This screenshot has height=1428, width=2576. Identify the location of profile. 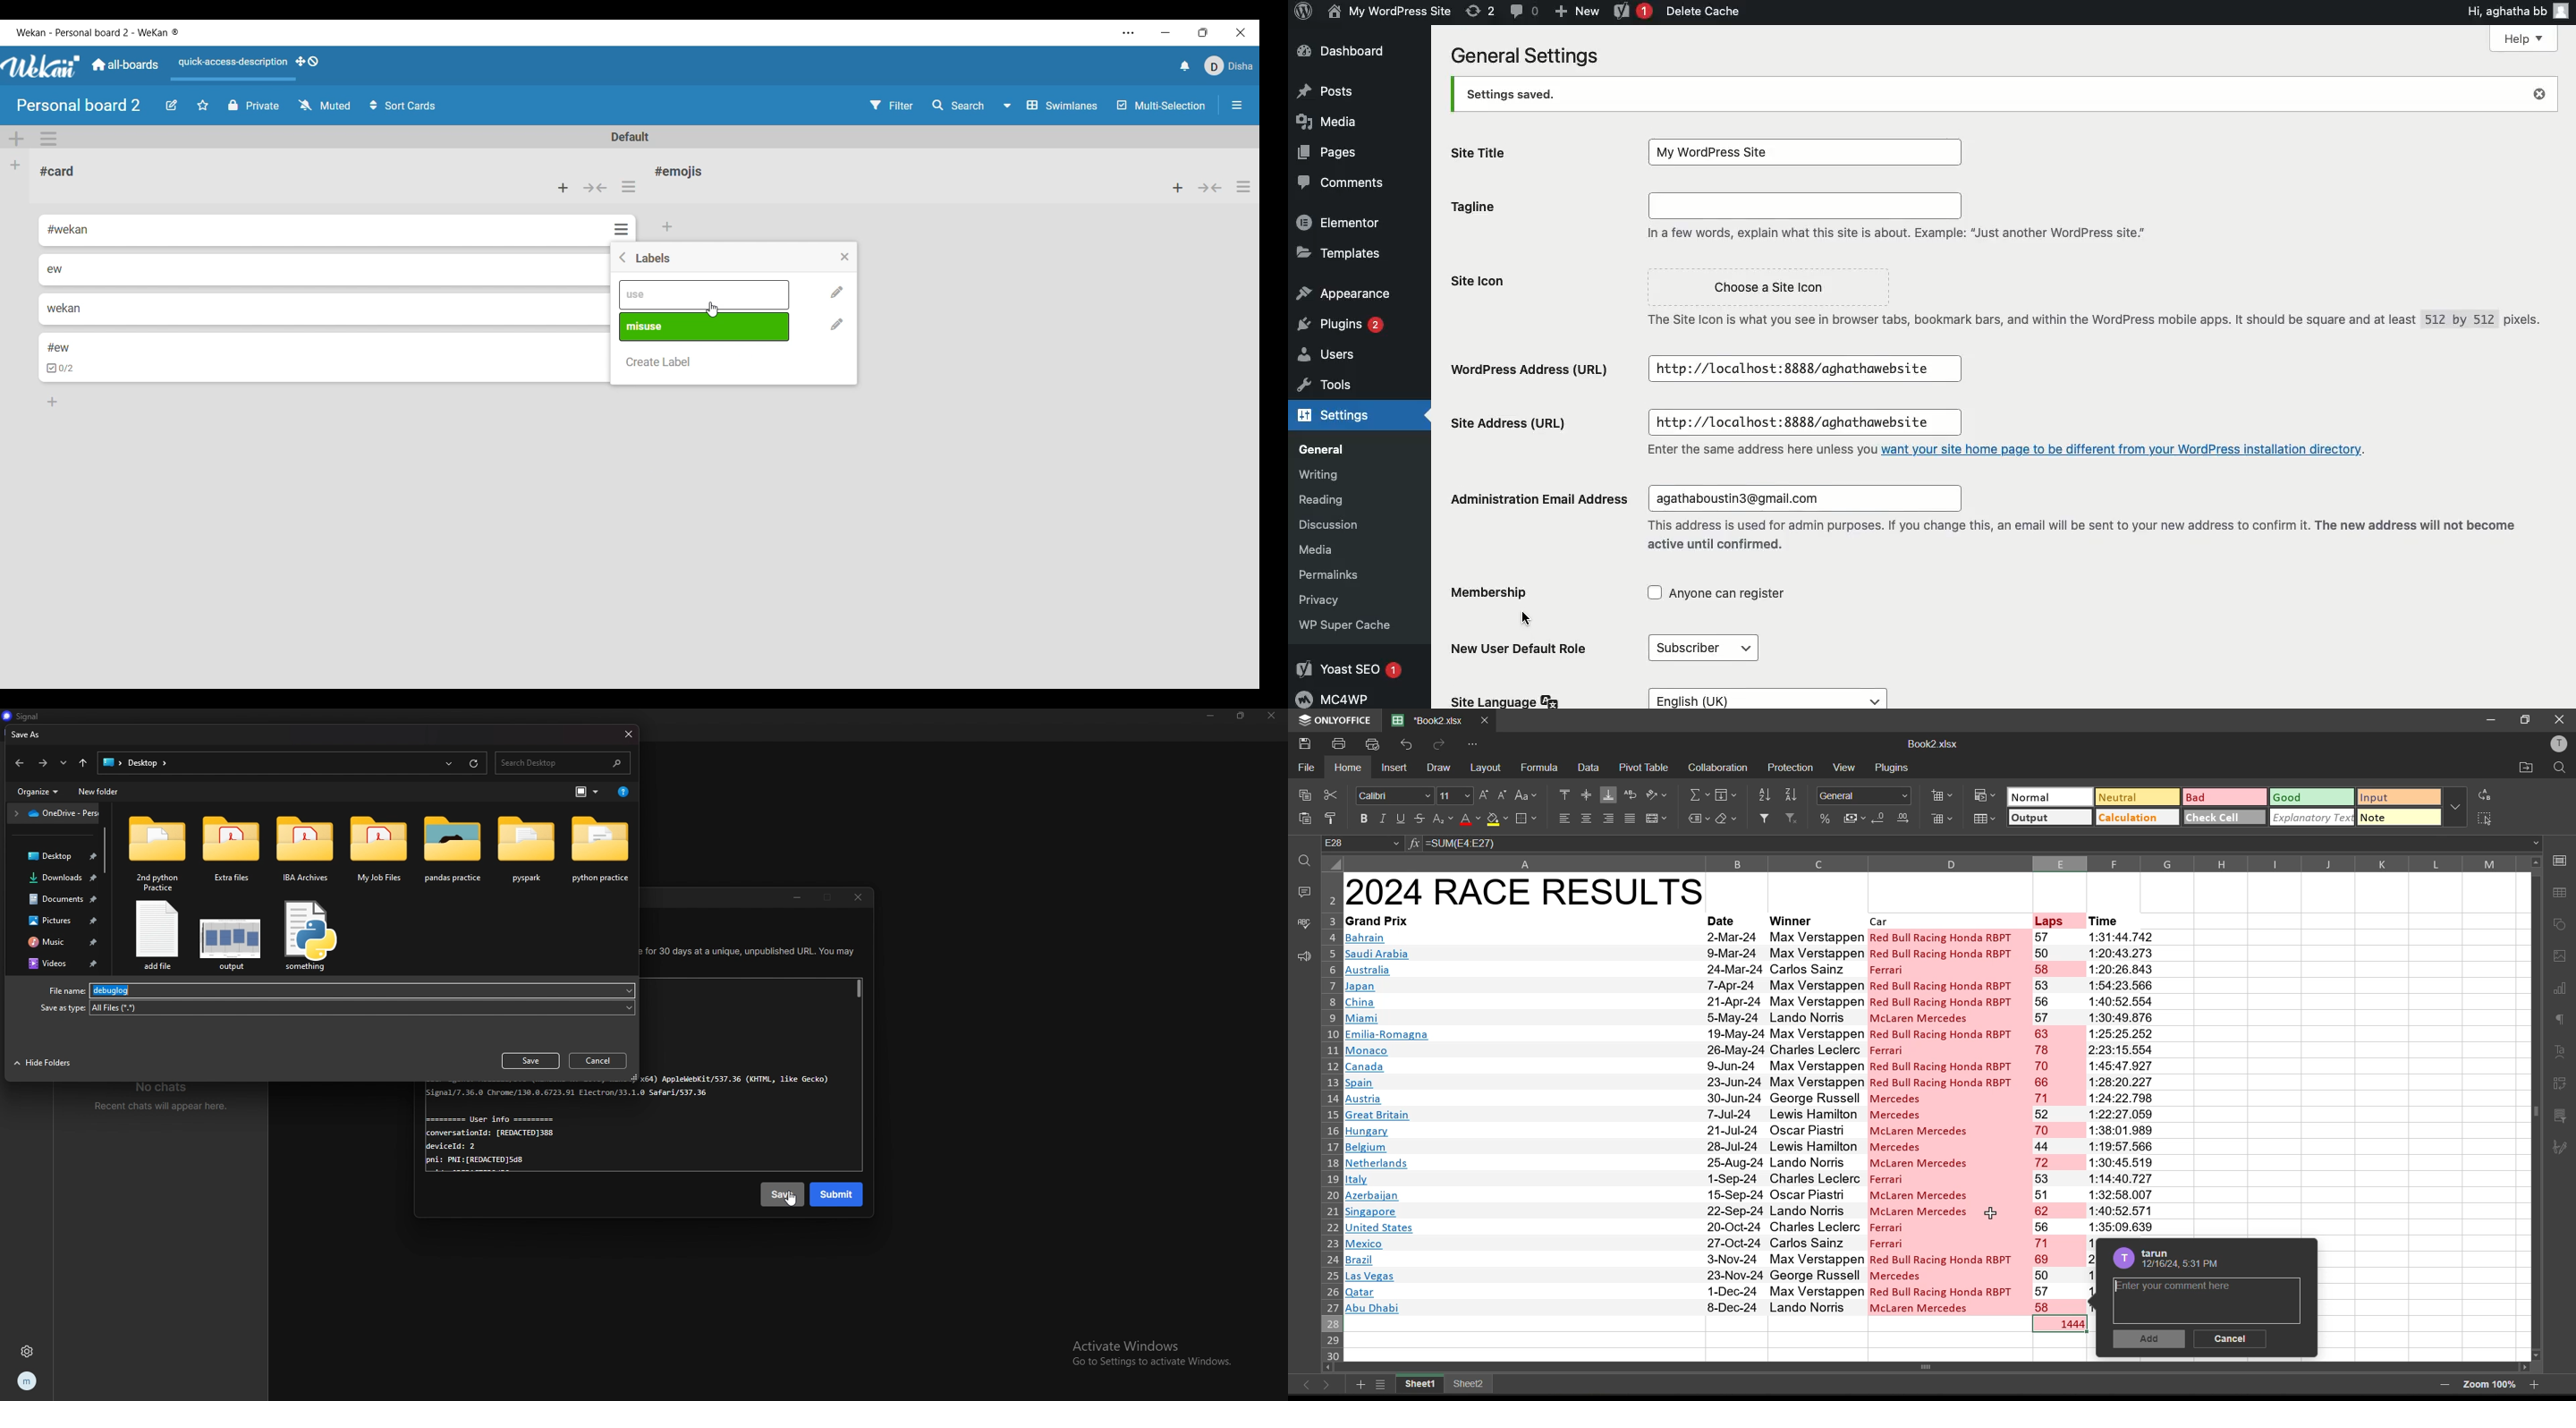
(2556, 743).